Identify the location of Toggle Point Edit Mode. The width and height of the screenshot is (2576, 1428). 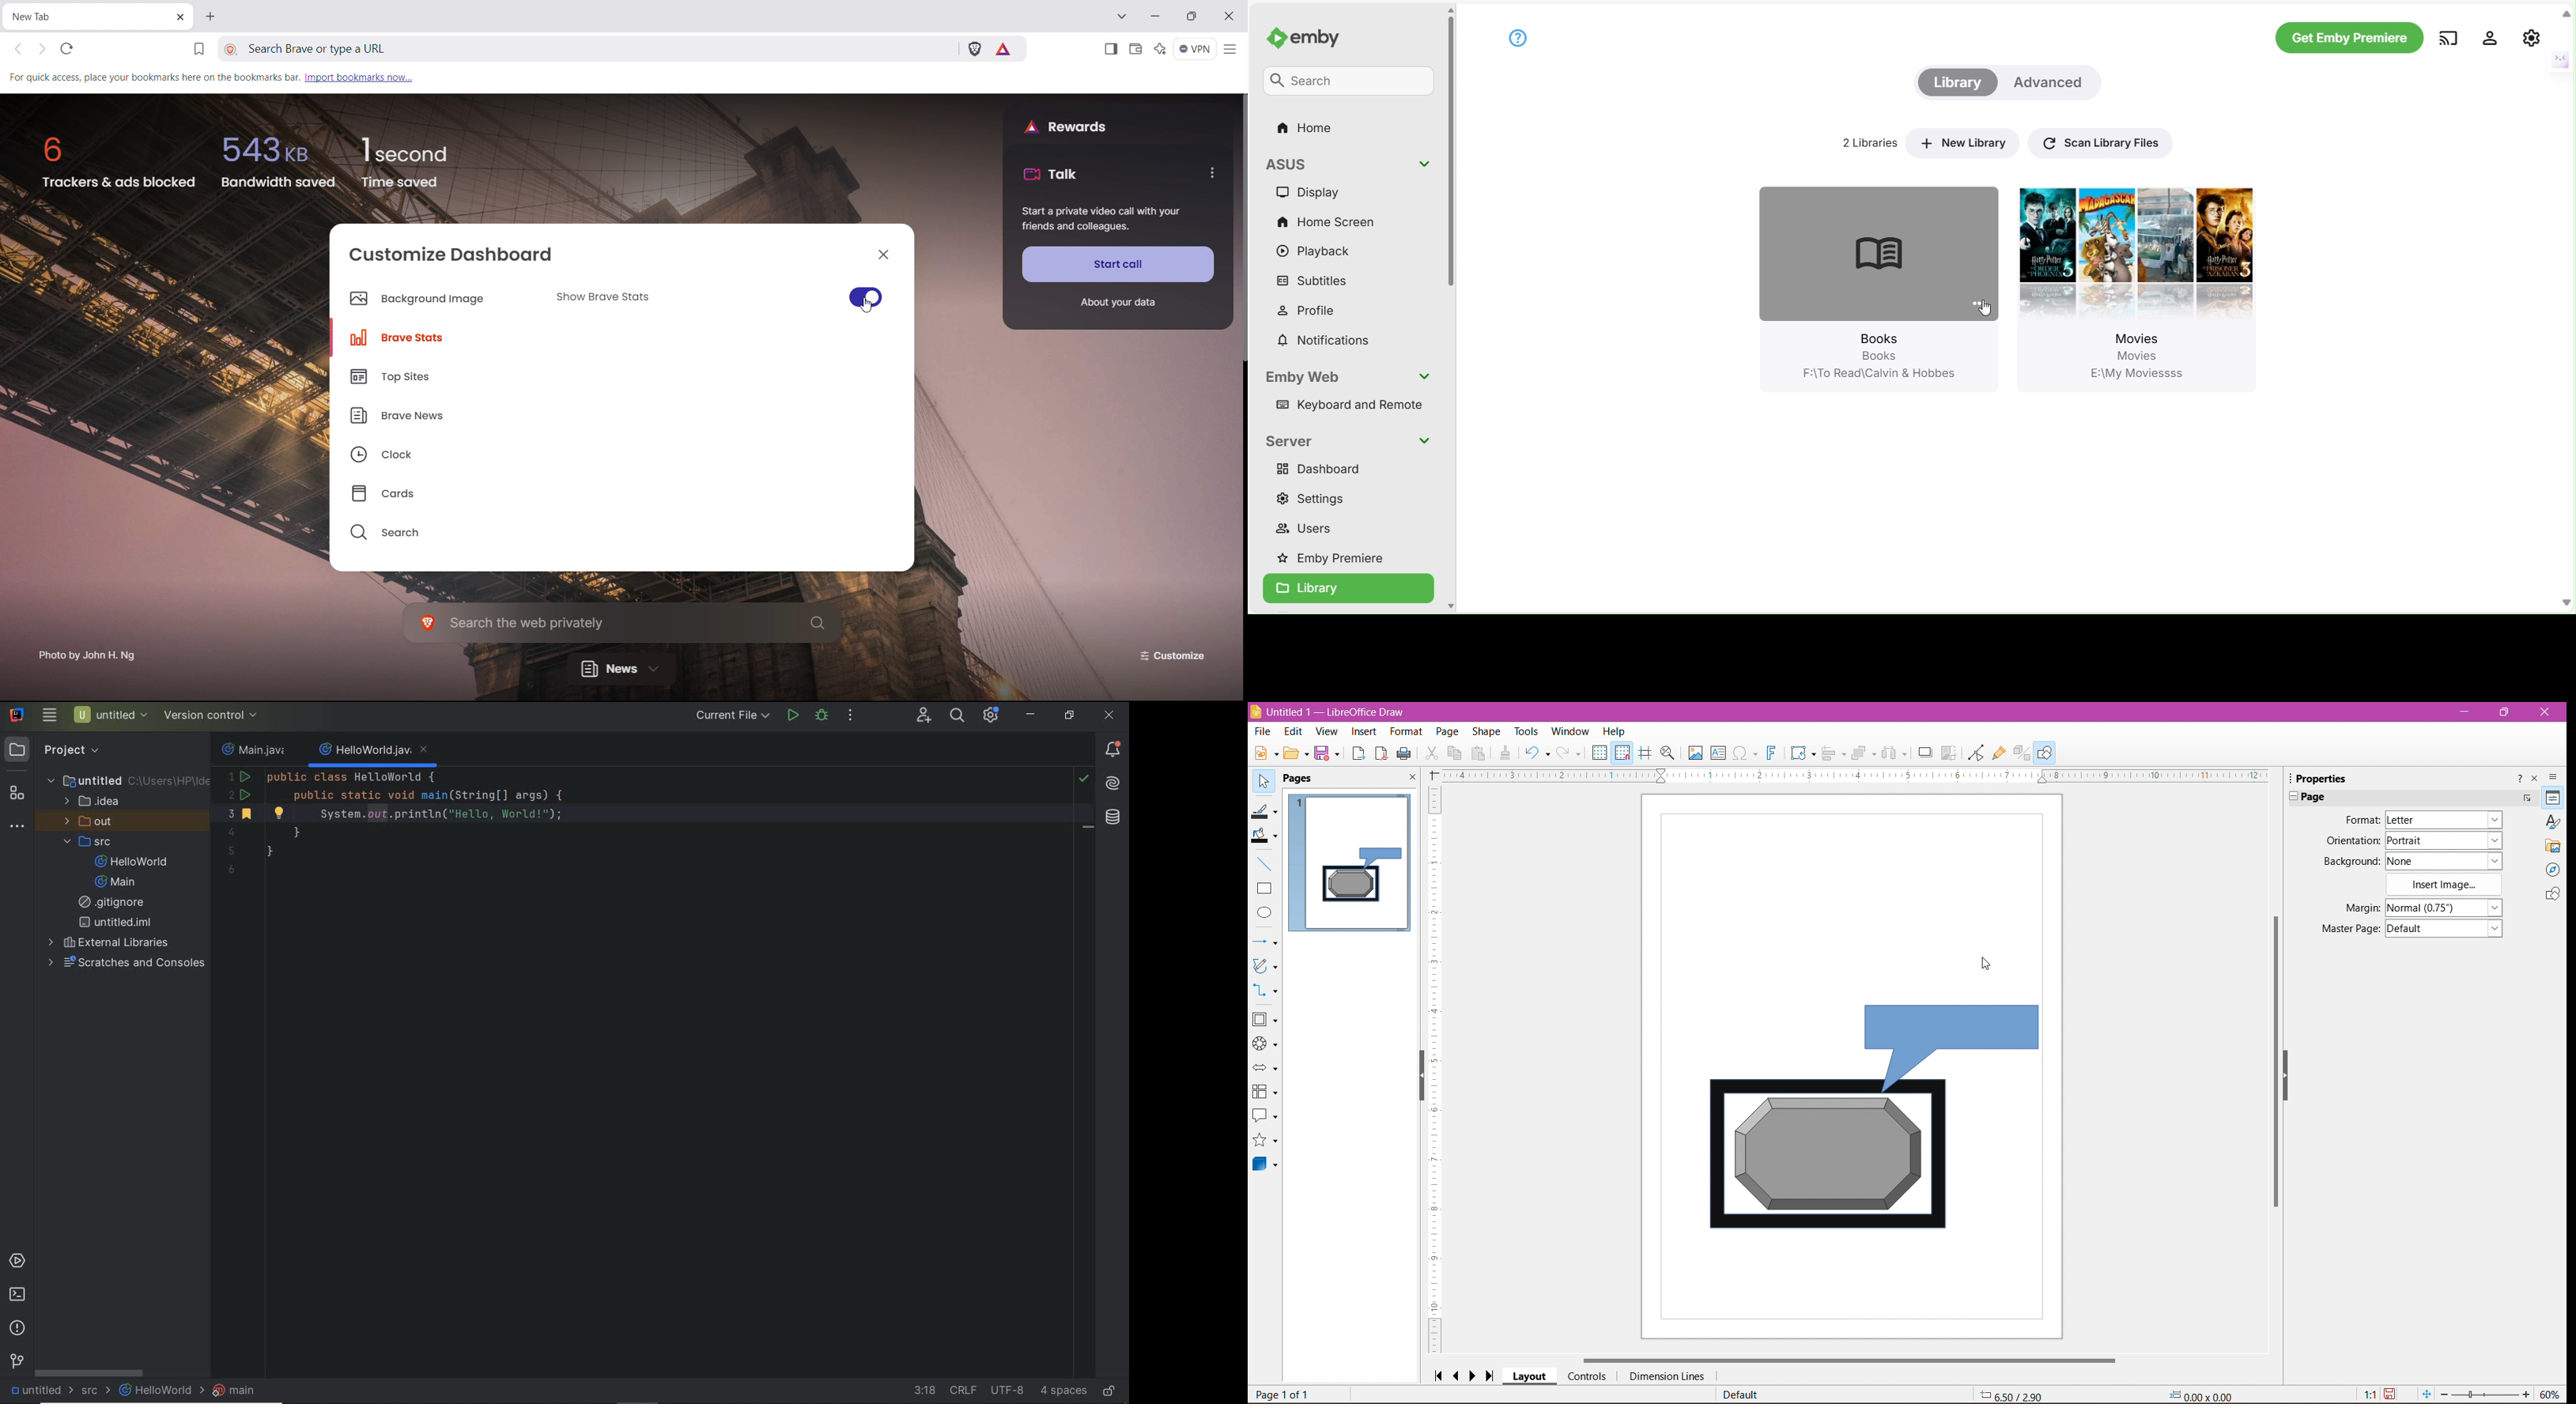
(1975, 754).